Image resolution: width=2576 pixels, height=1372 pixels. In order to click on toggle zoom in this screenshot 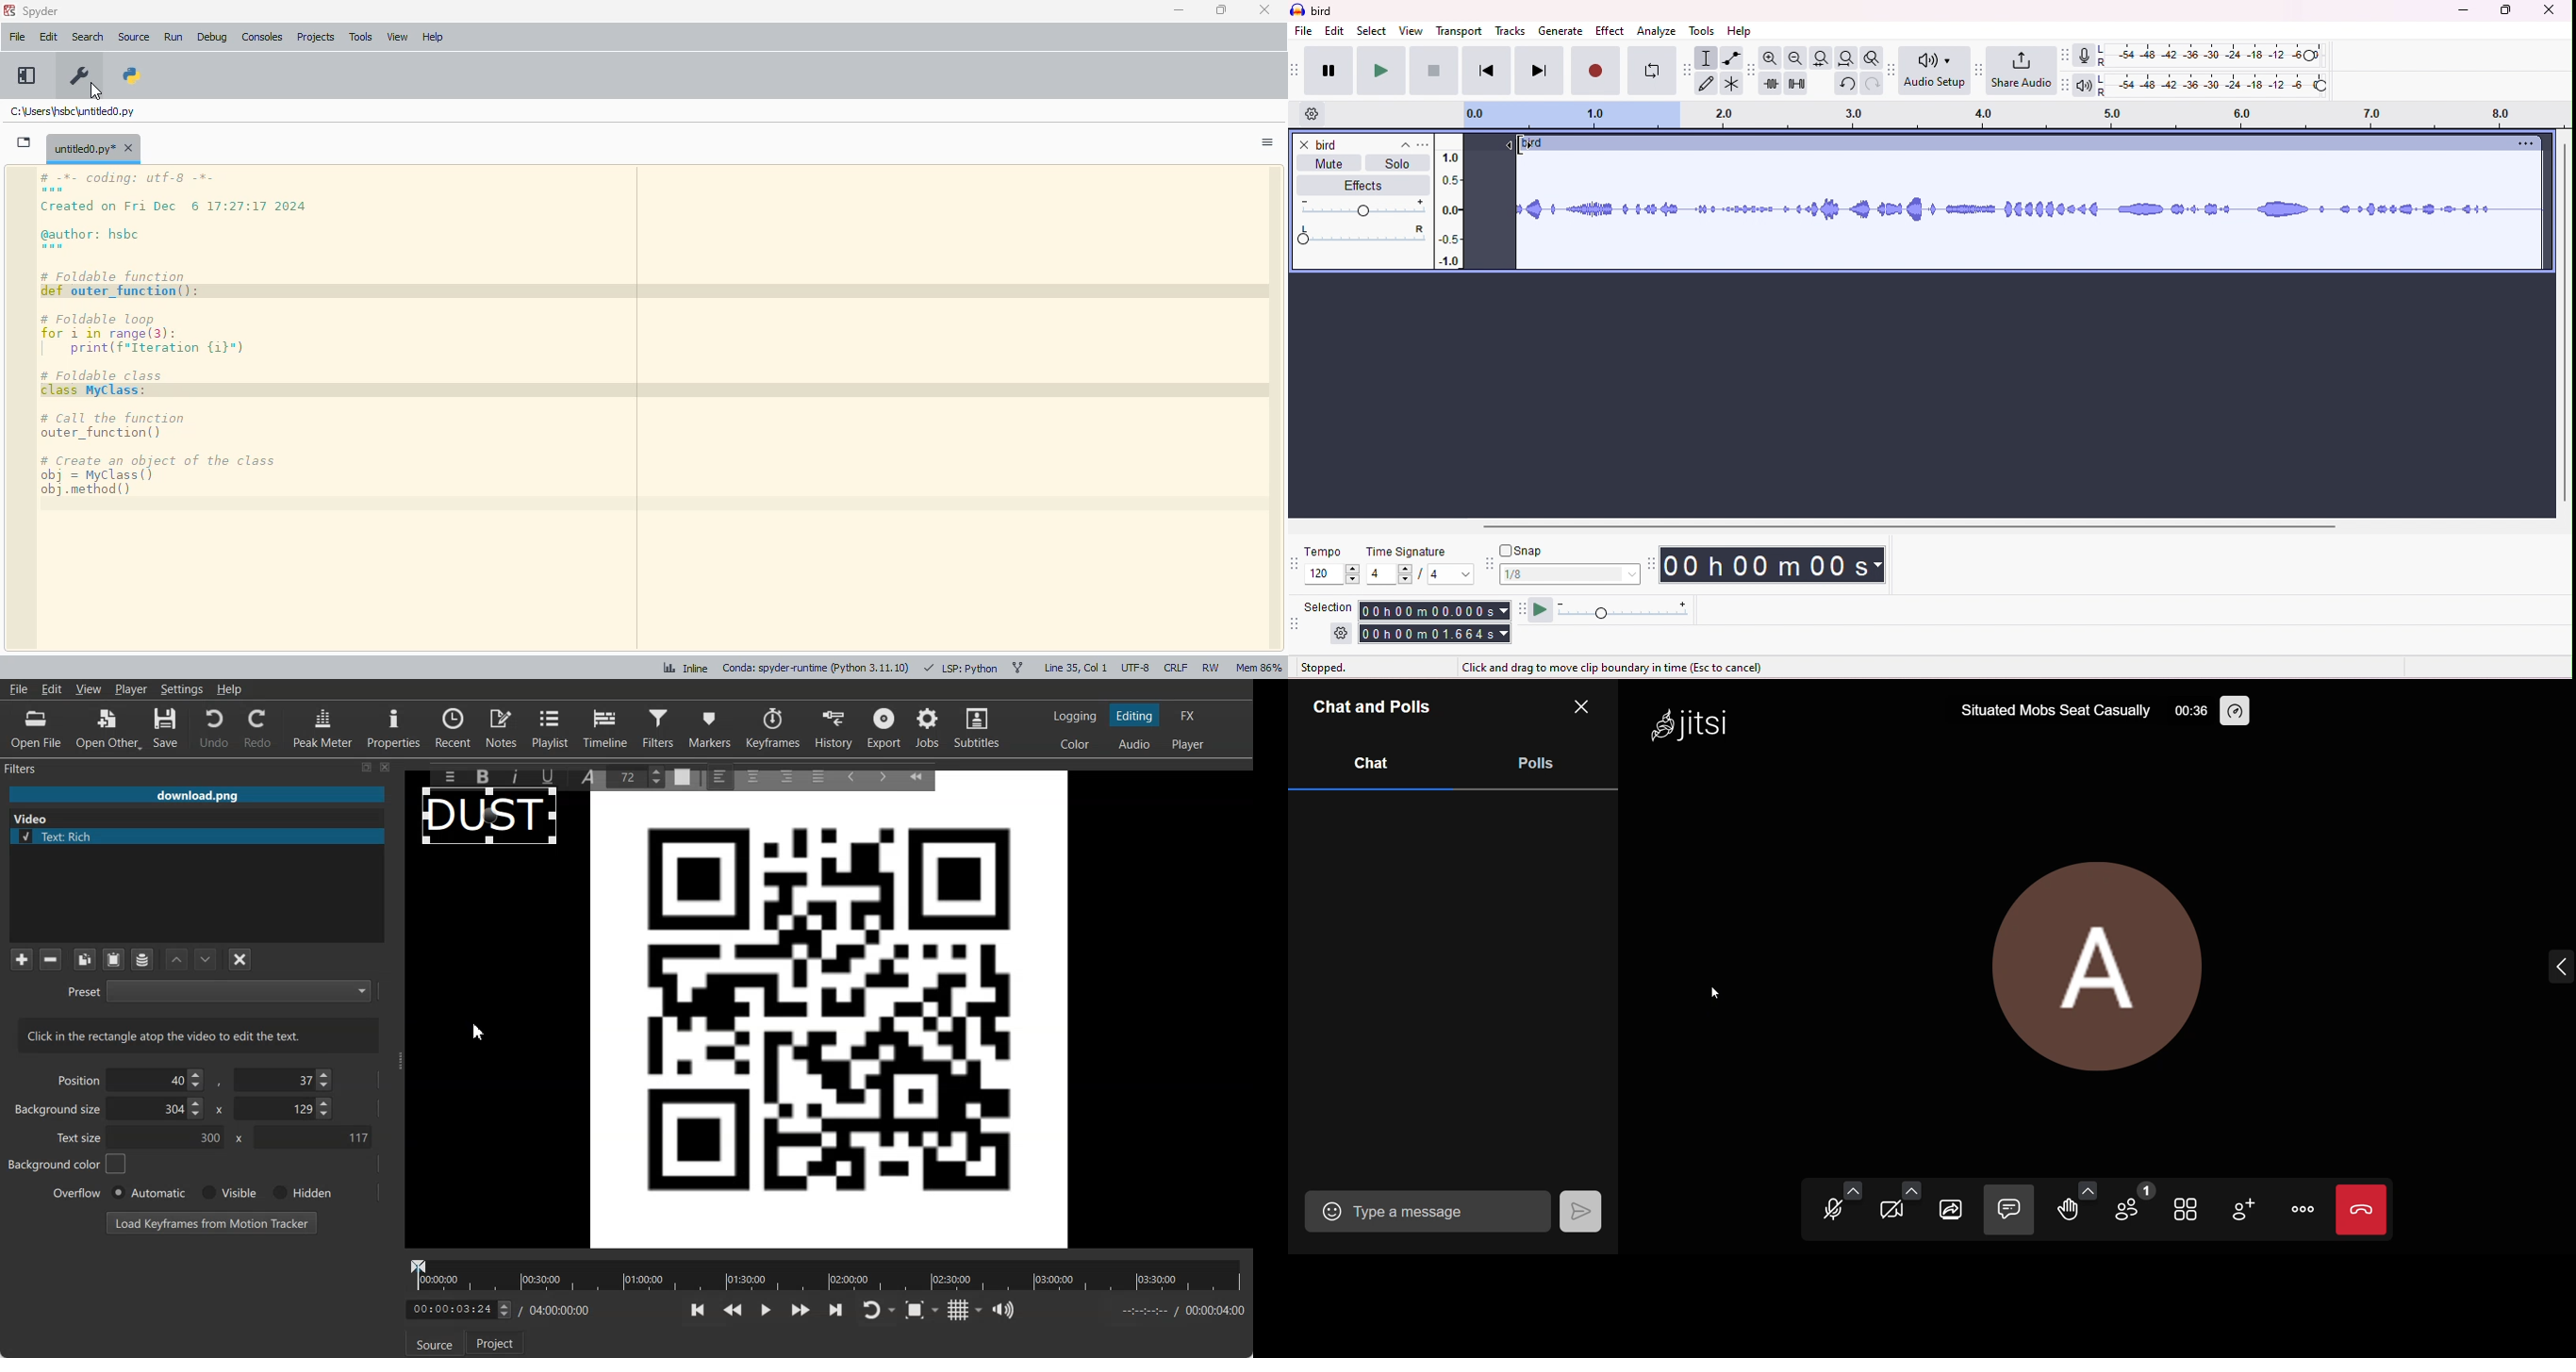, I will do `click(1872, 58)`.